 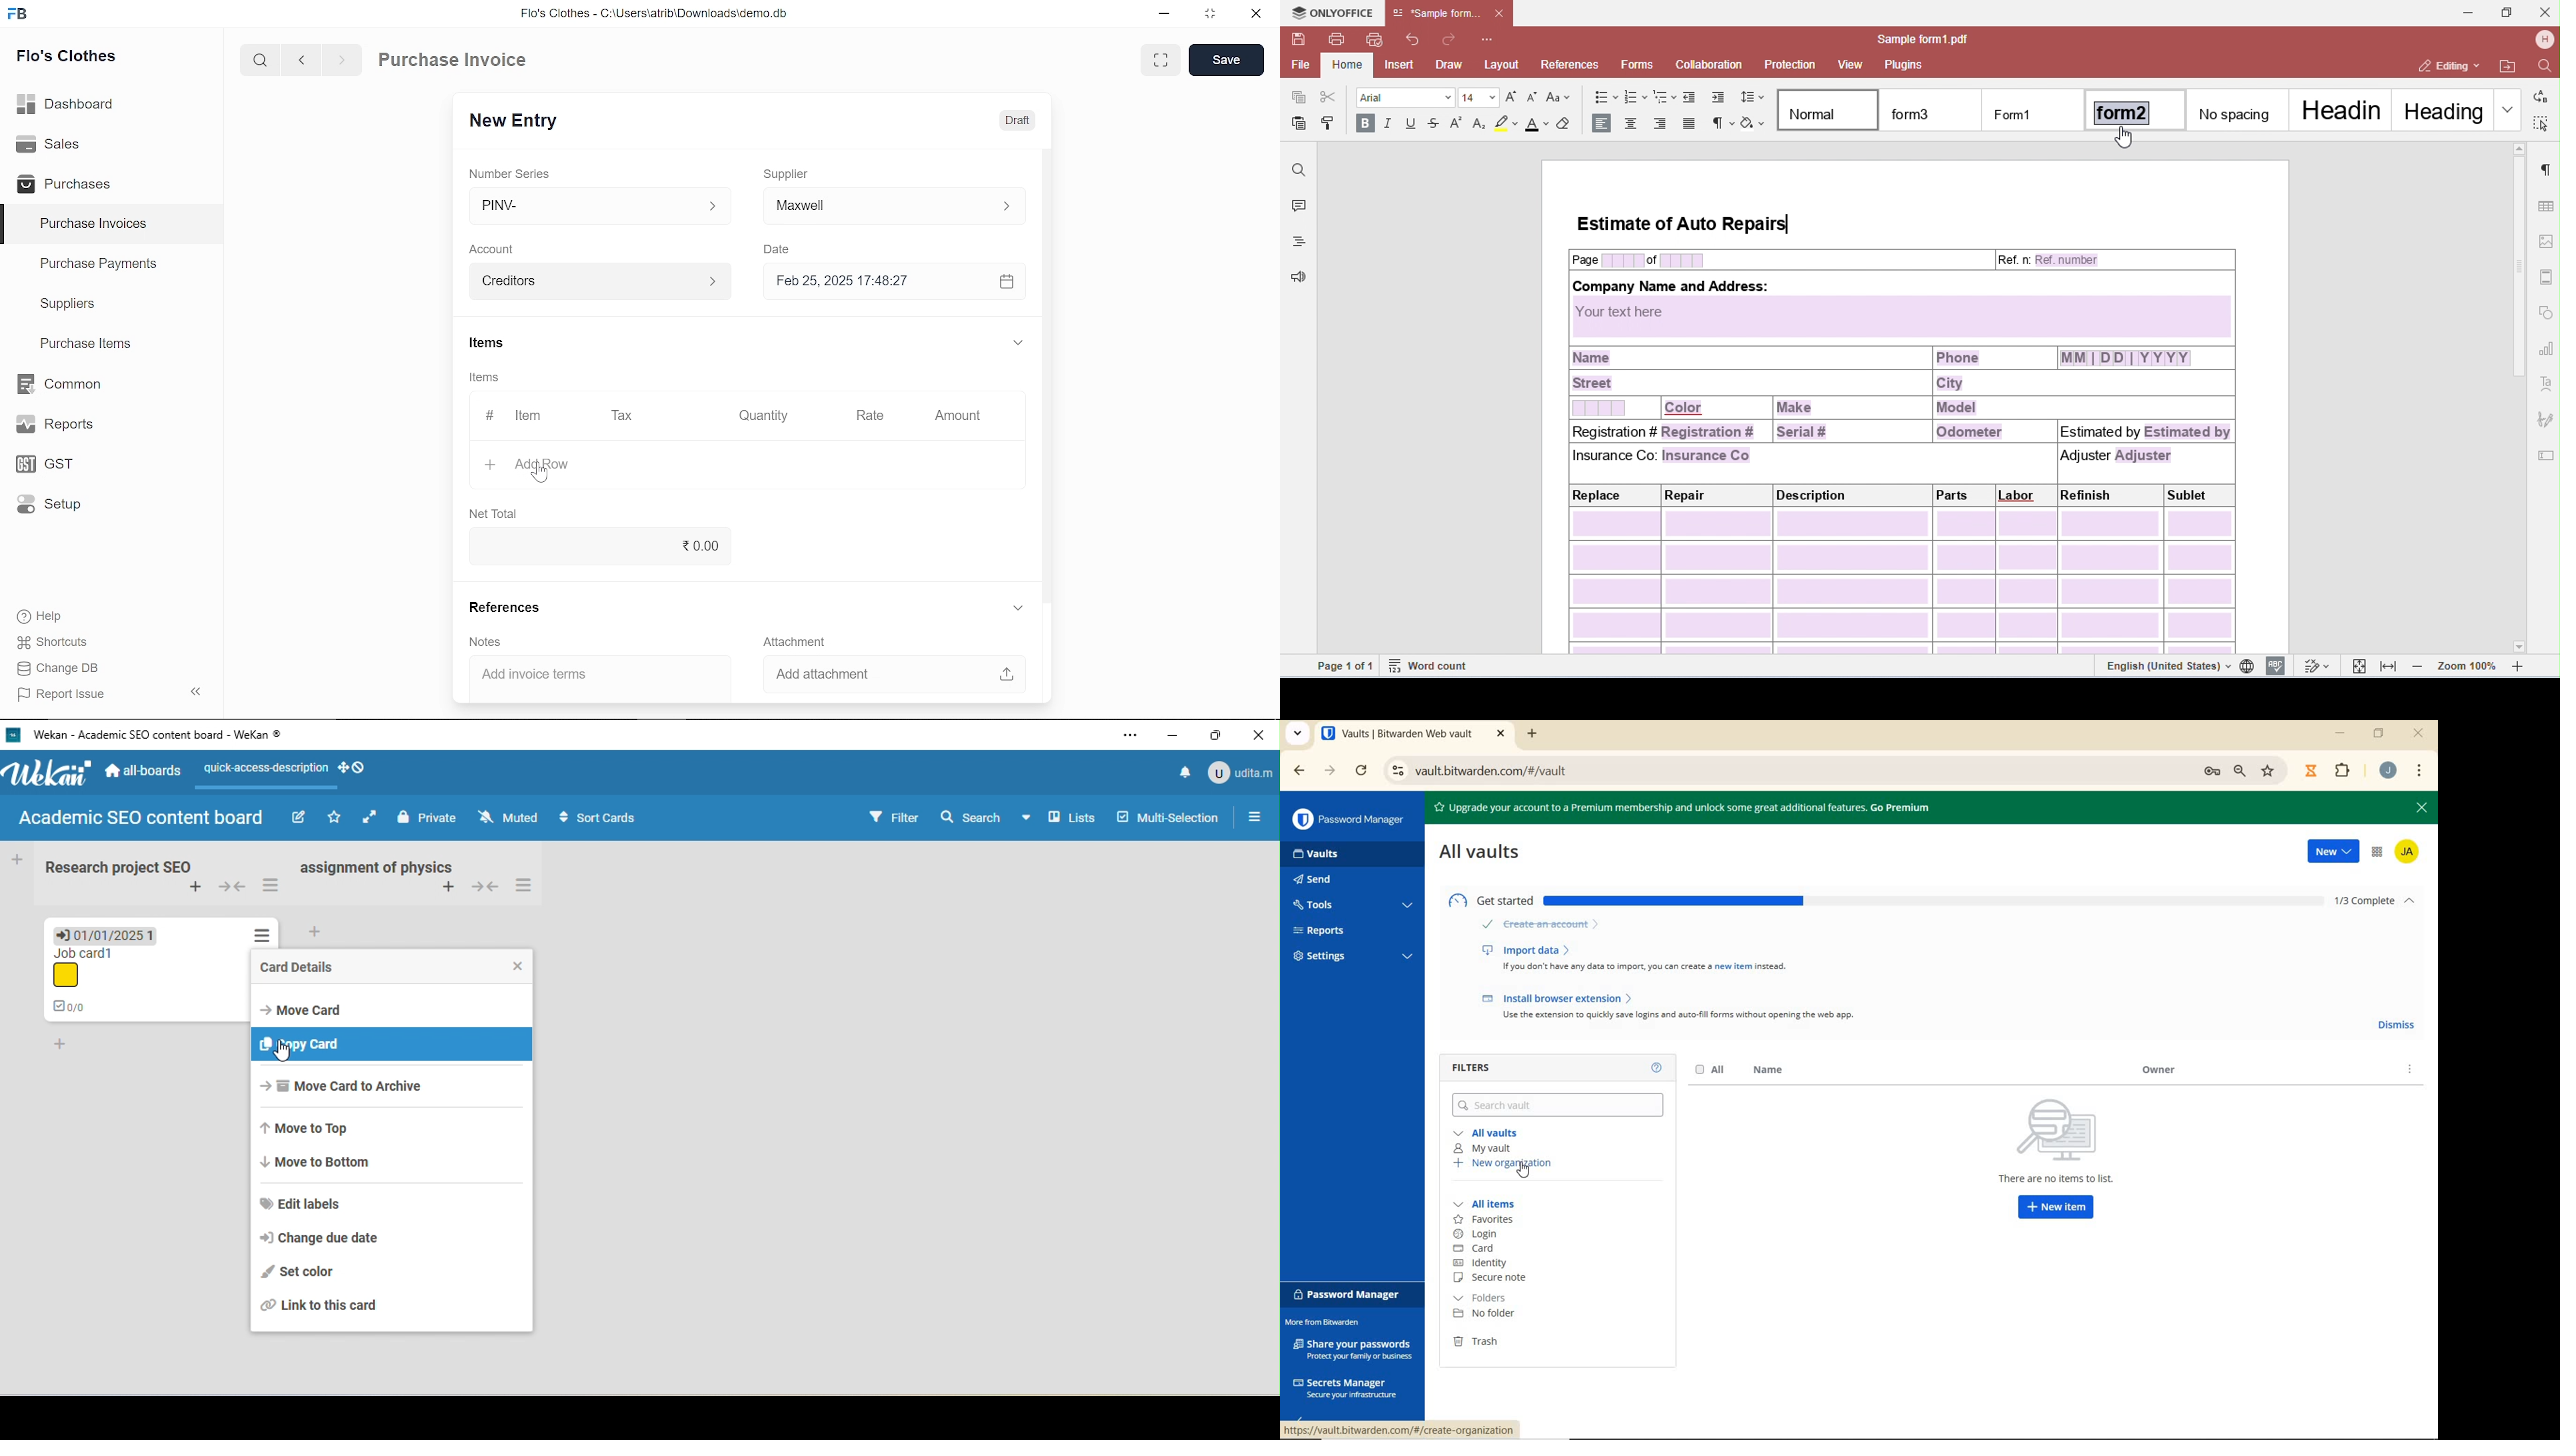 What do you see at coordinates (58, 694) in the screenshot?
I see `J Report Issue` at bounding box center [58, 694].